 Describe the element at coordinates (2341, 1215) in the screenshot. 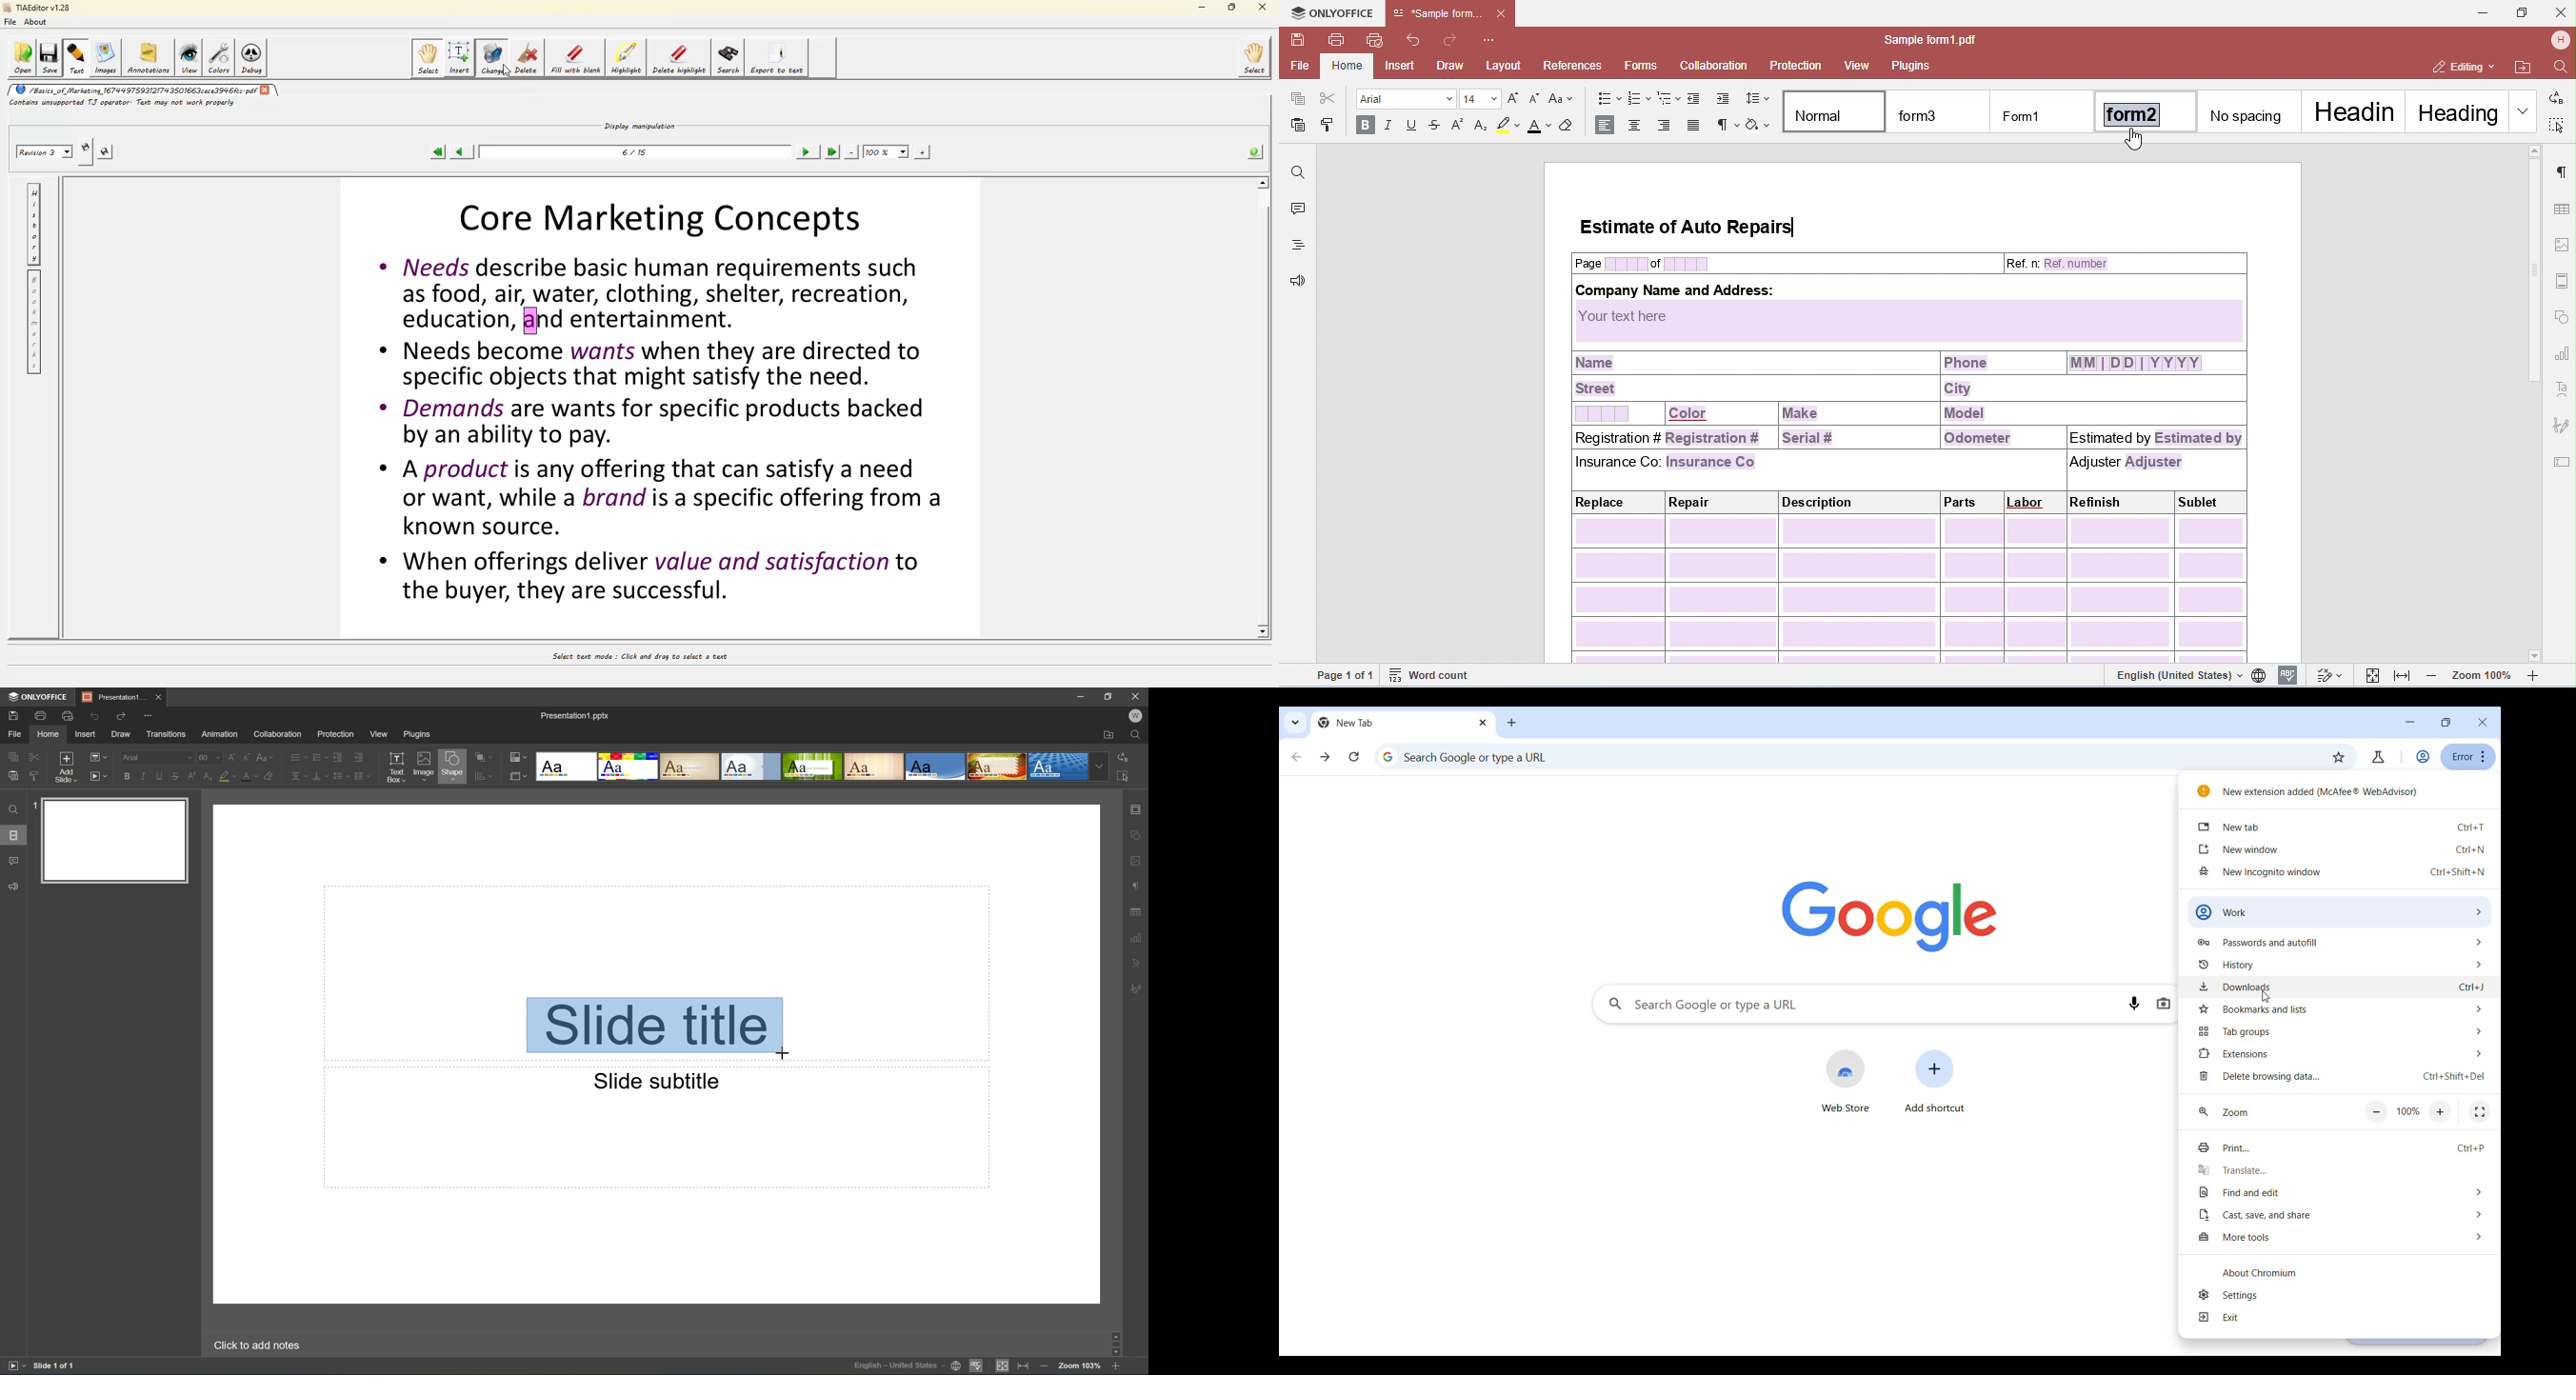

I see `Cast, save, and share ` at that location.